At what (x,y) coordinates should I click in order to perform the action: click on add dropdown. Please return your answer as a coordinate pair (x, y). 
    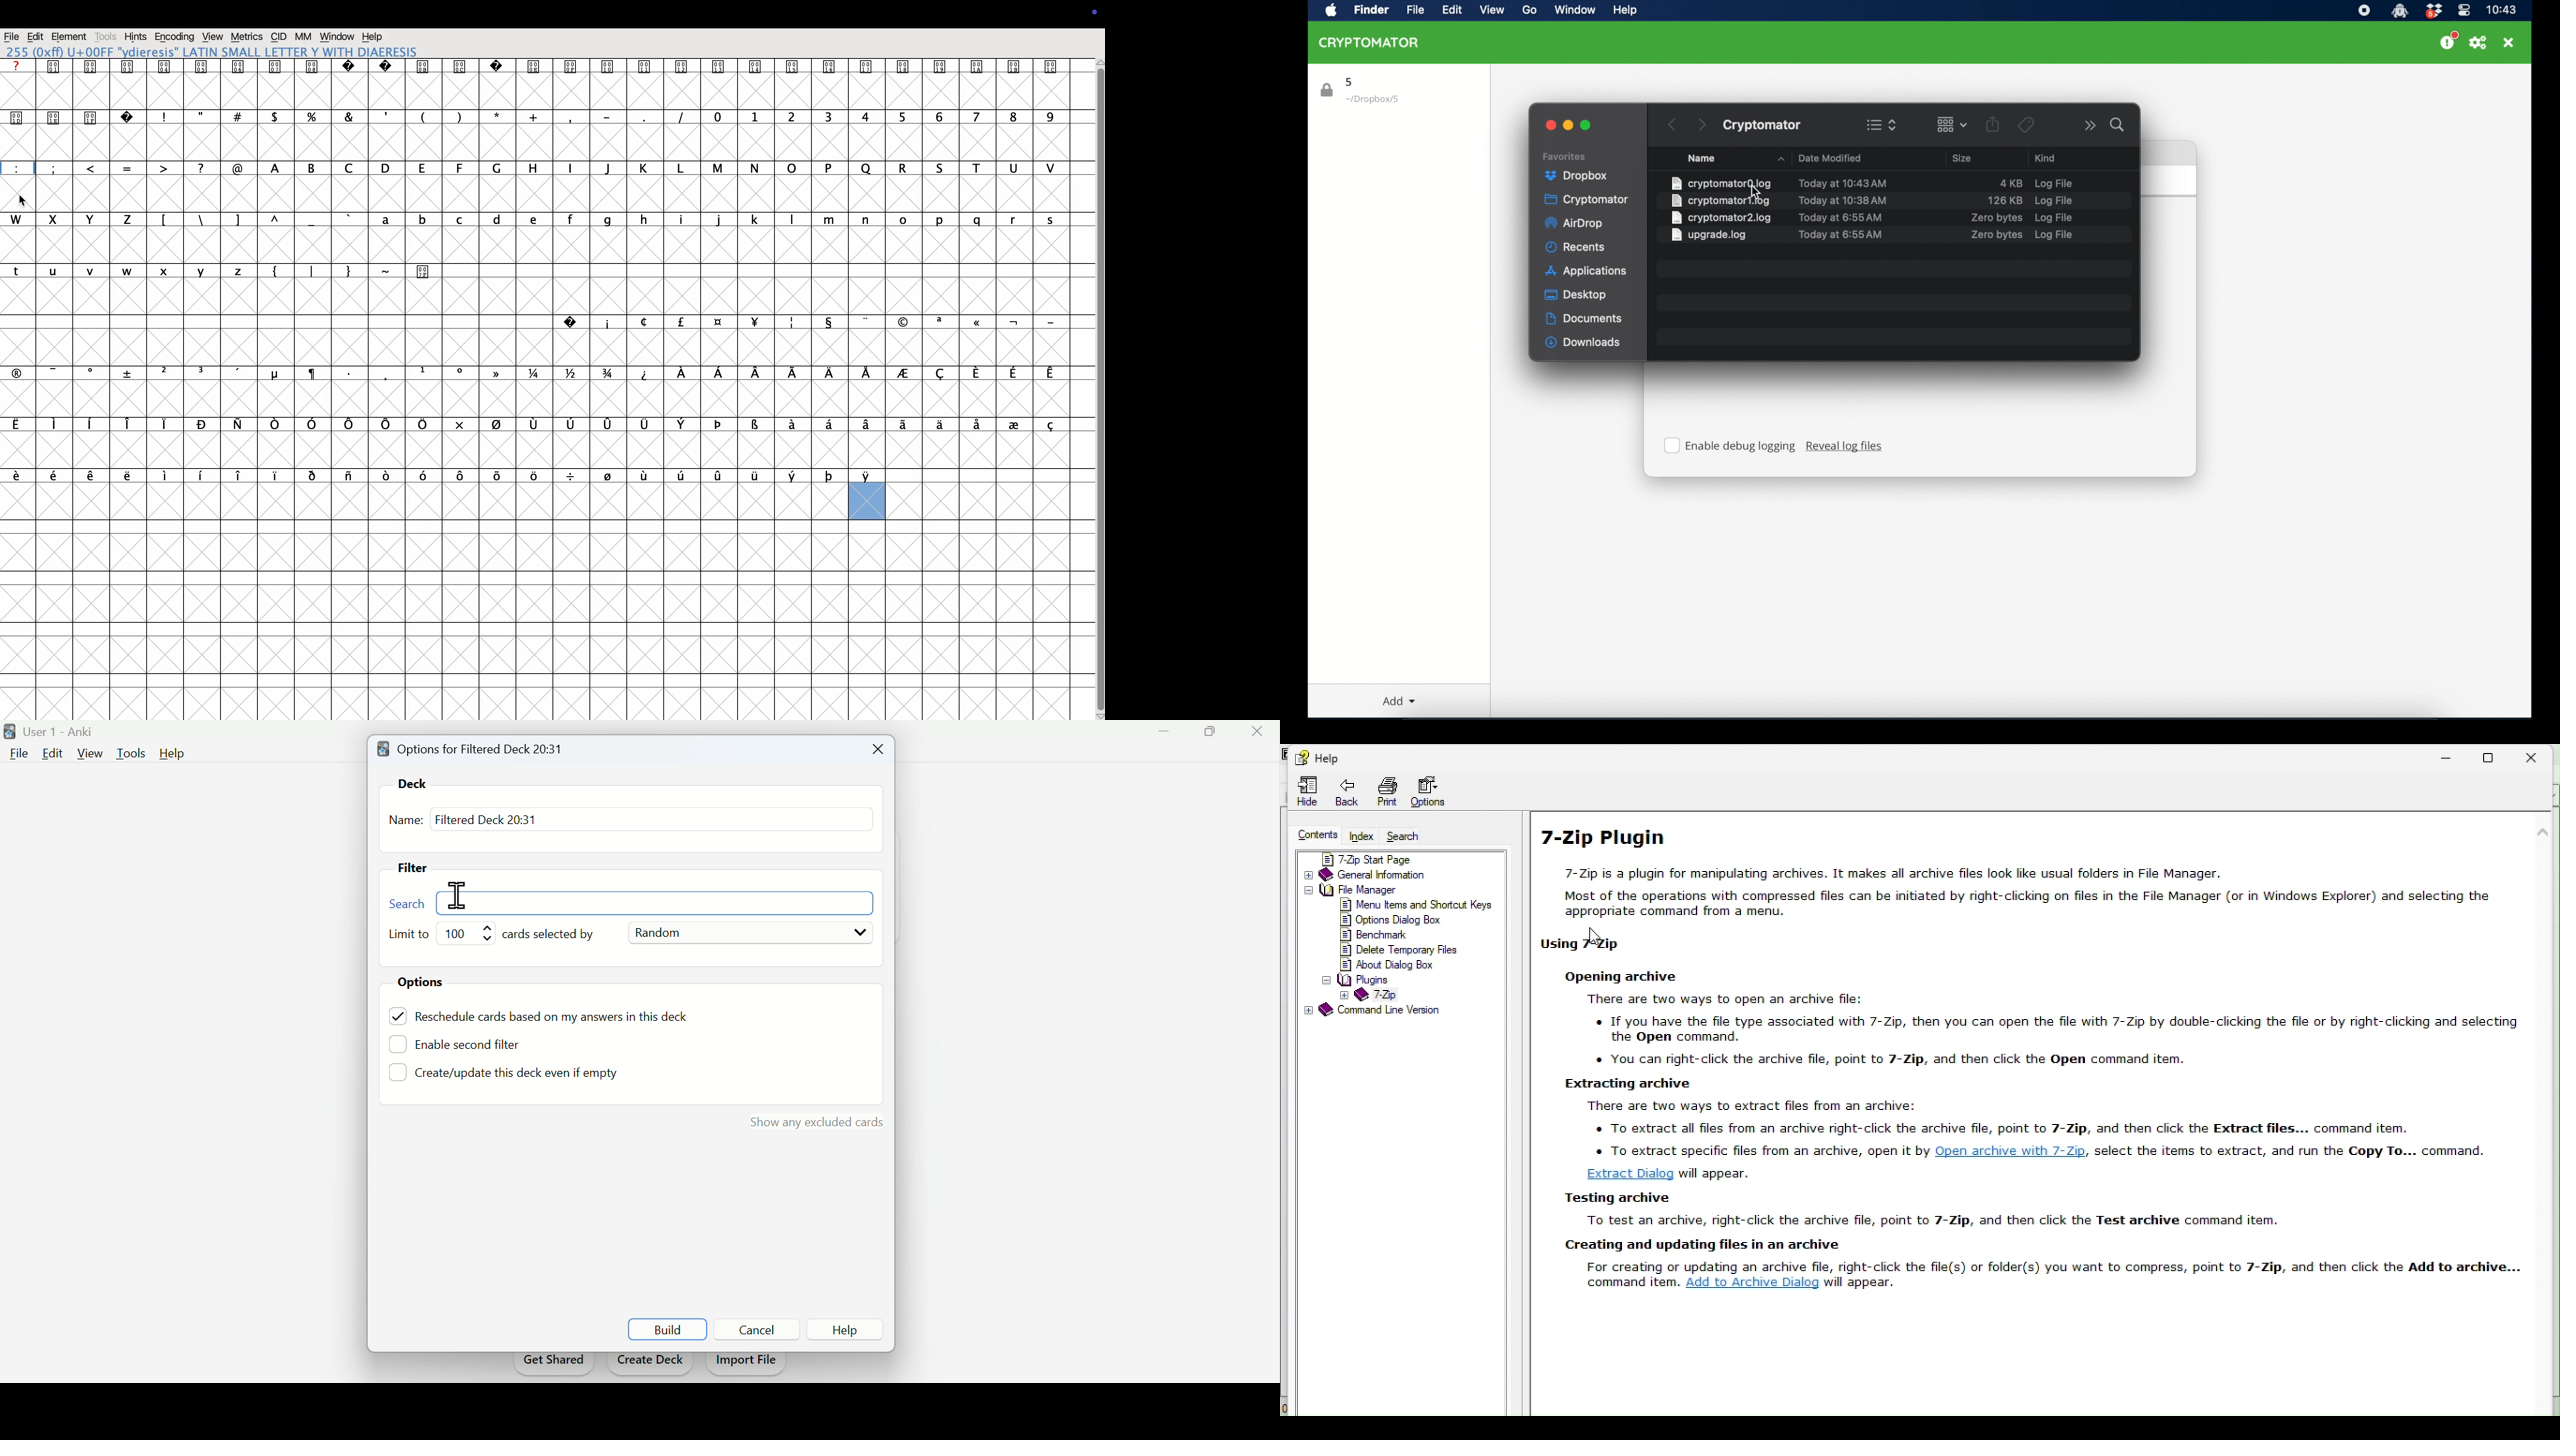
    Looking at the image, I should click on (1399, 698).